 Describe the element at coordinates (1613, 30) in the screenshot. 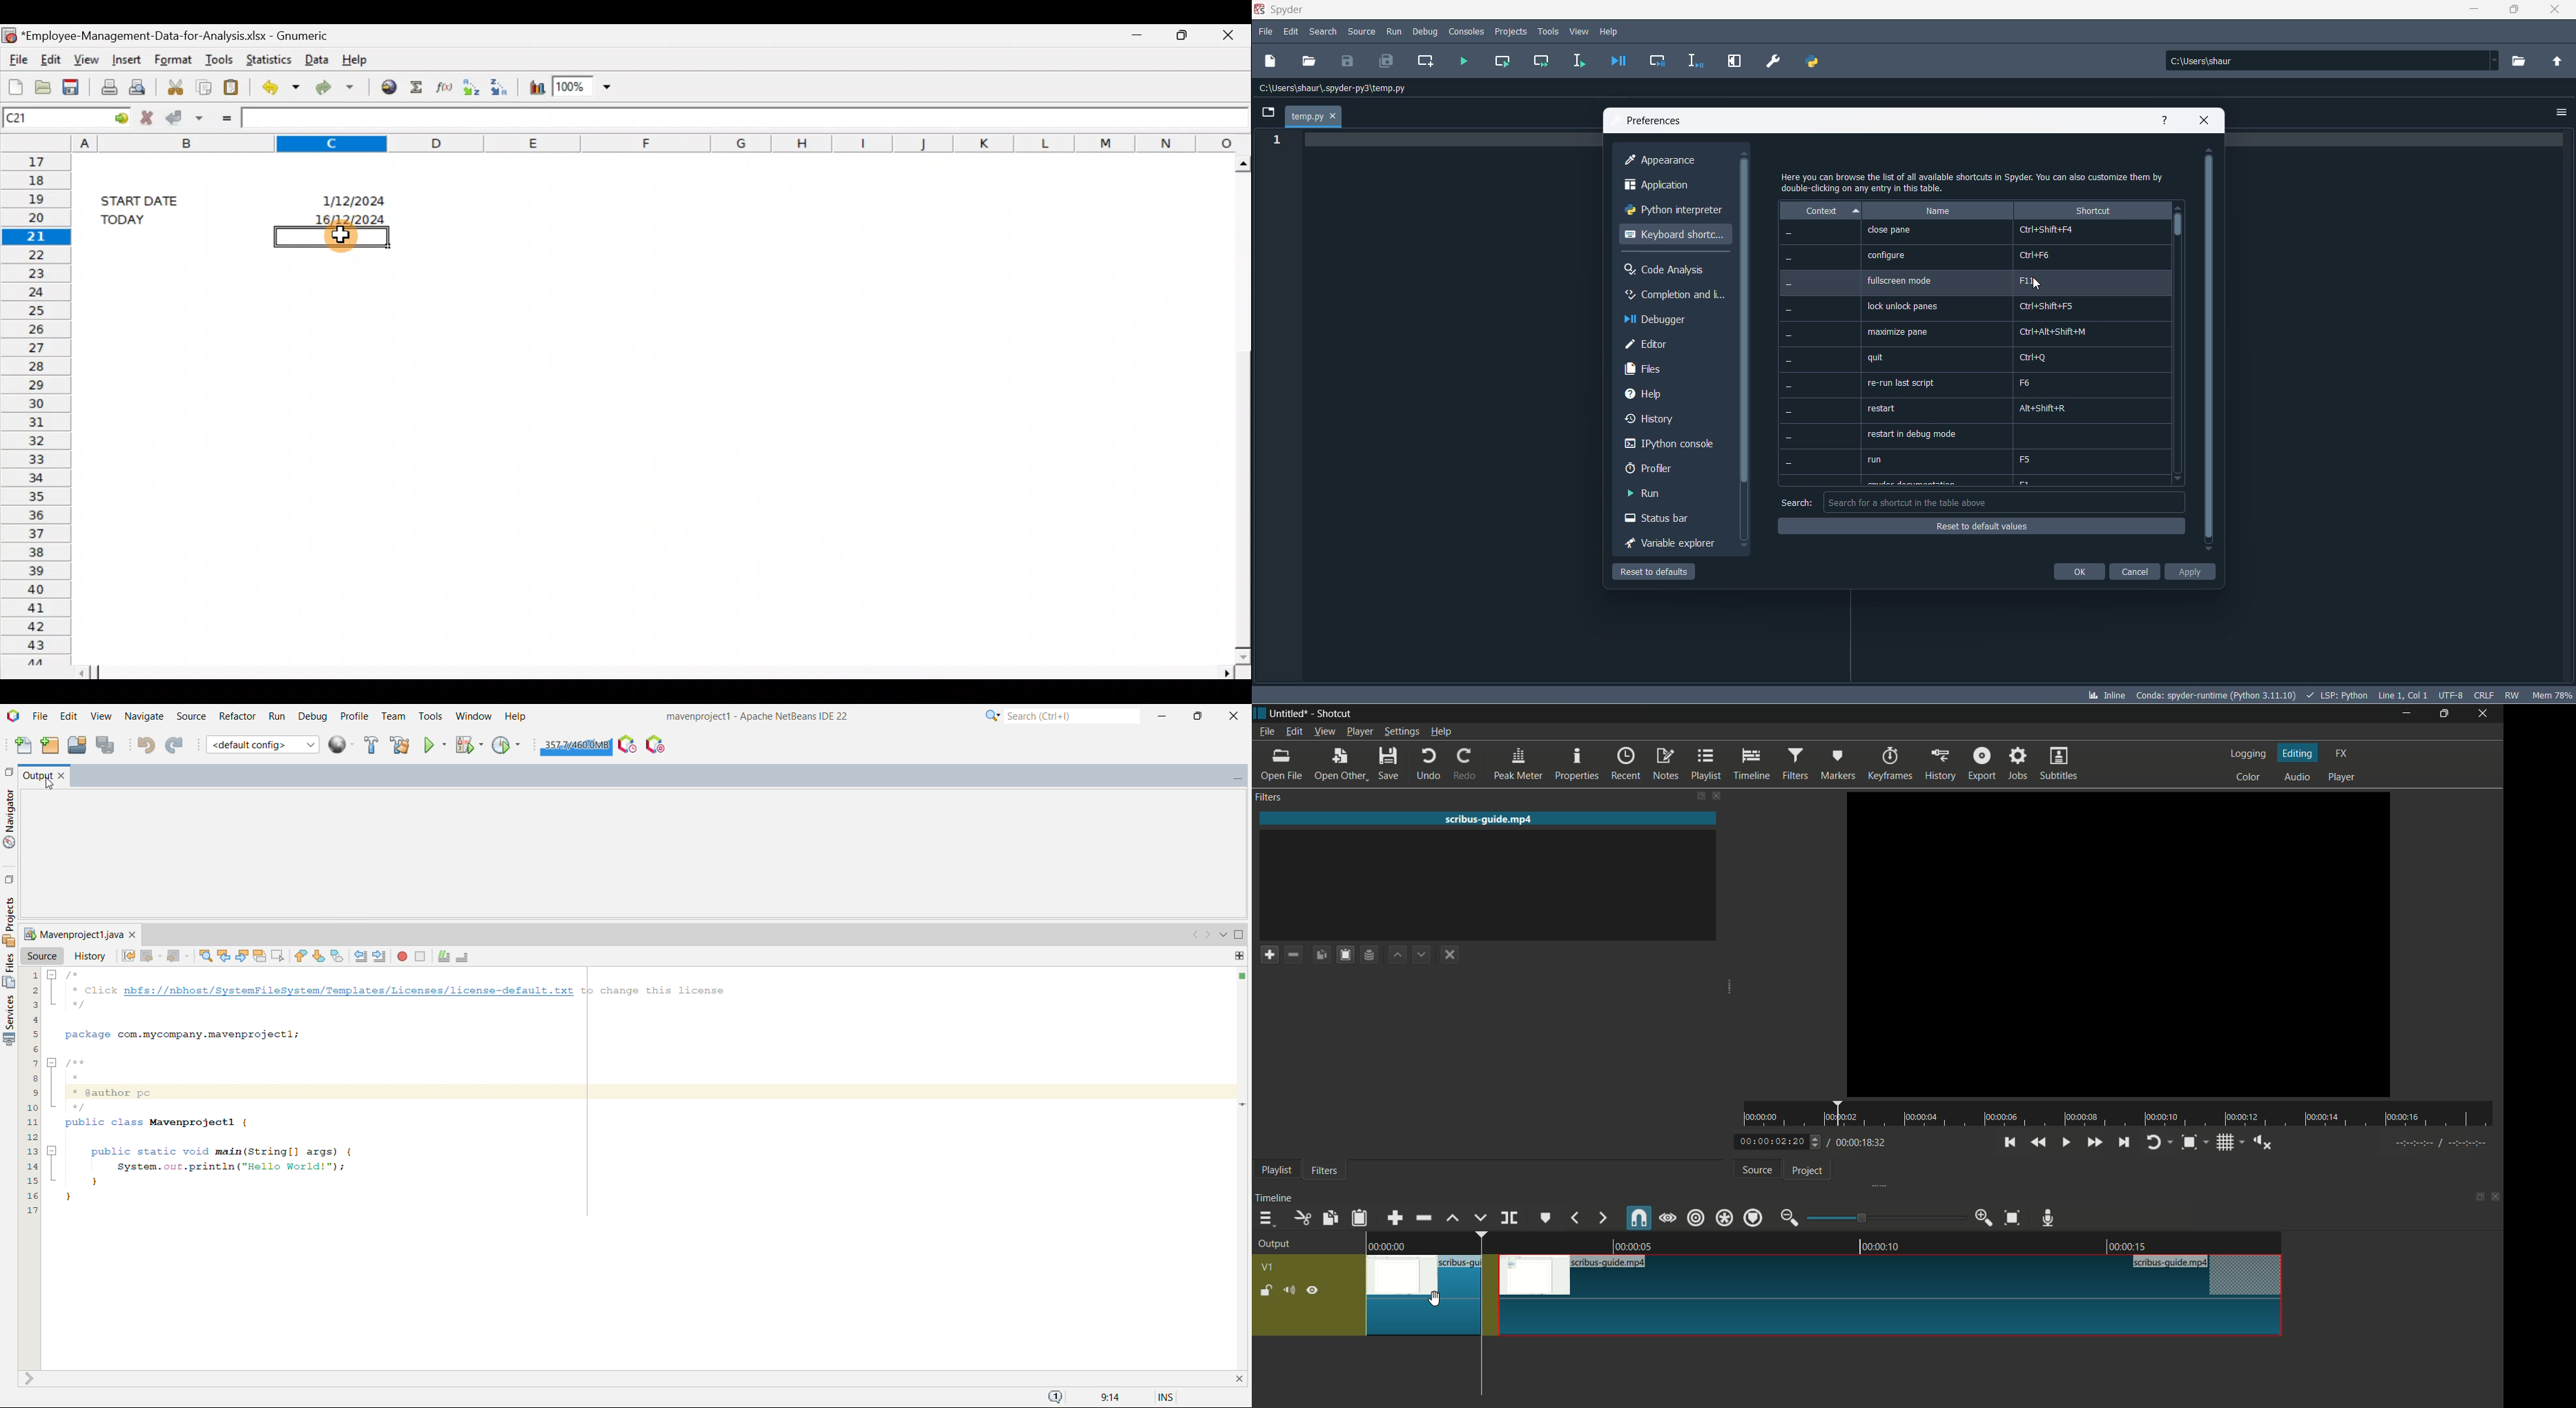

I see `help` at that location.